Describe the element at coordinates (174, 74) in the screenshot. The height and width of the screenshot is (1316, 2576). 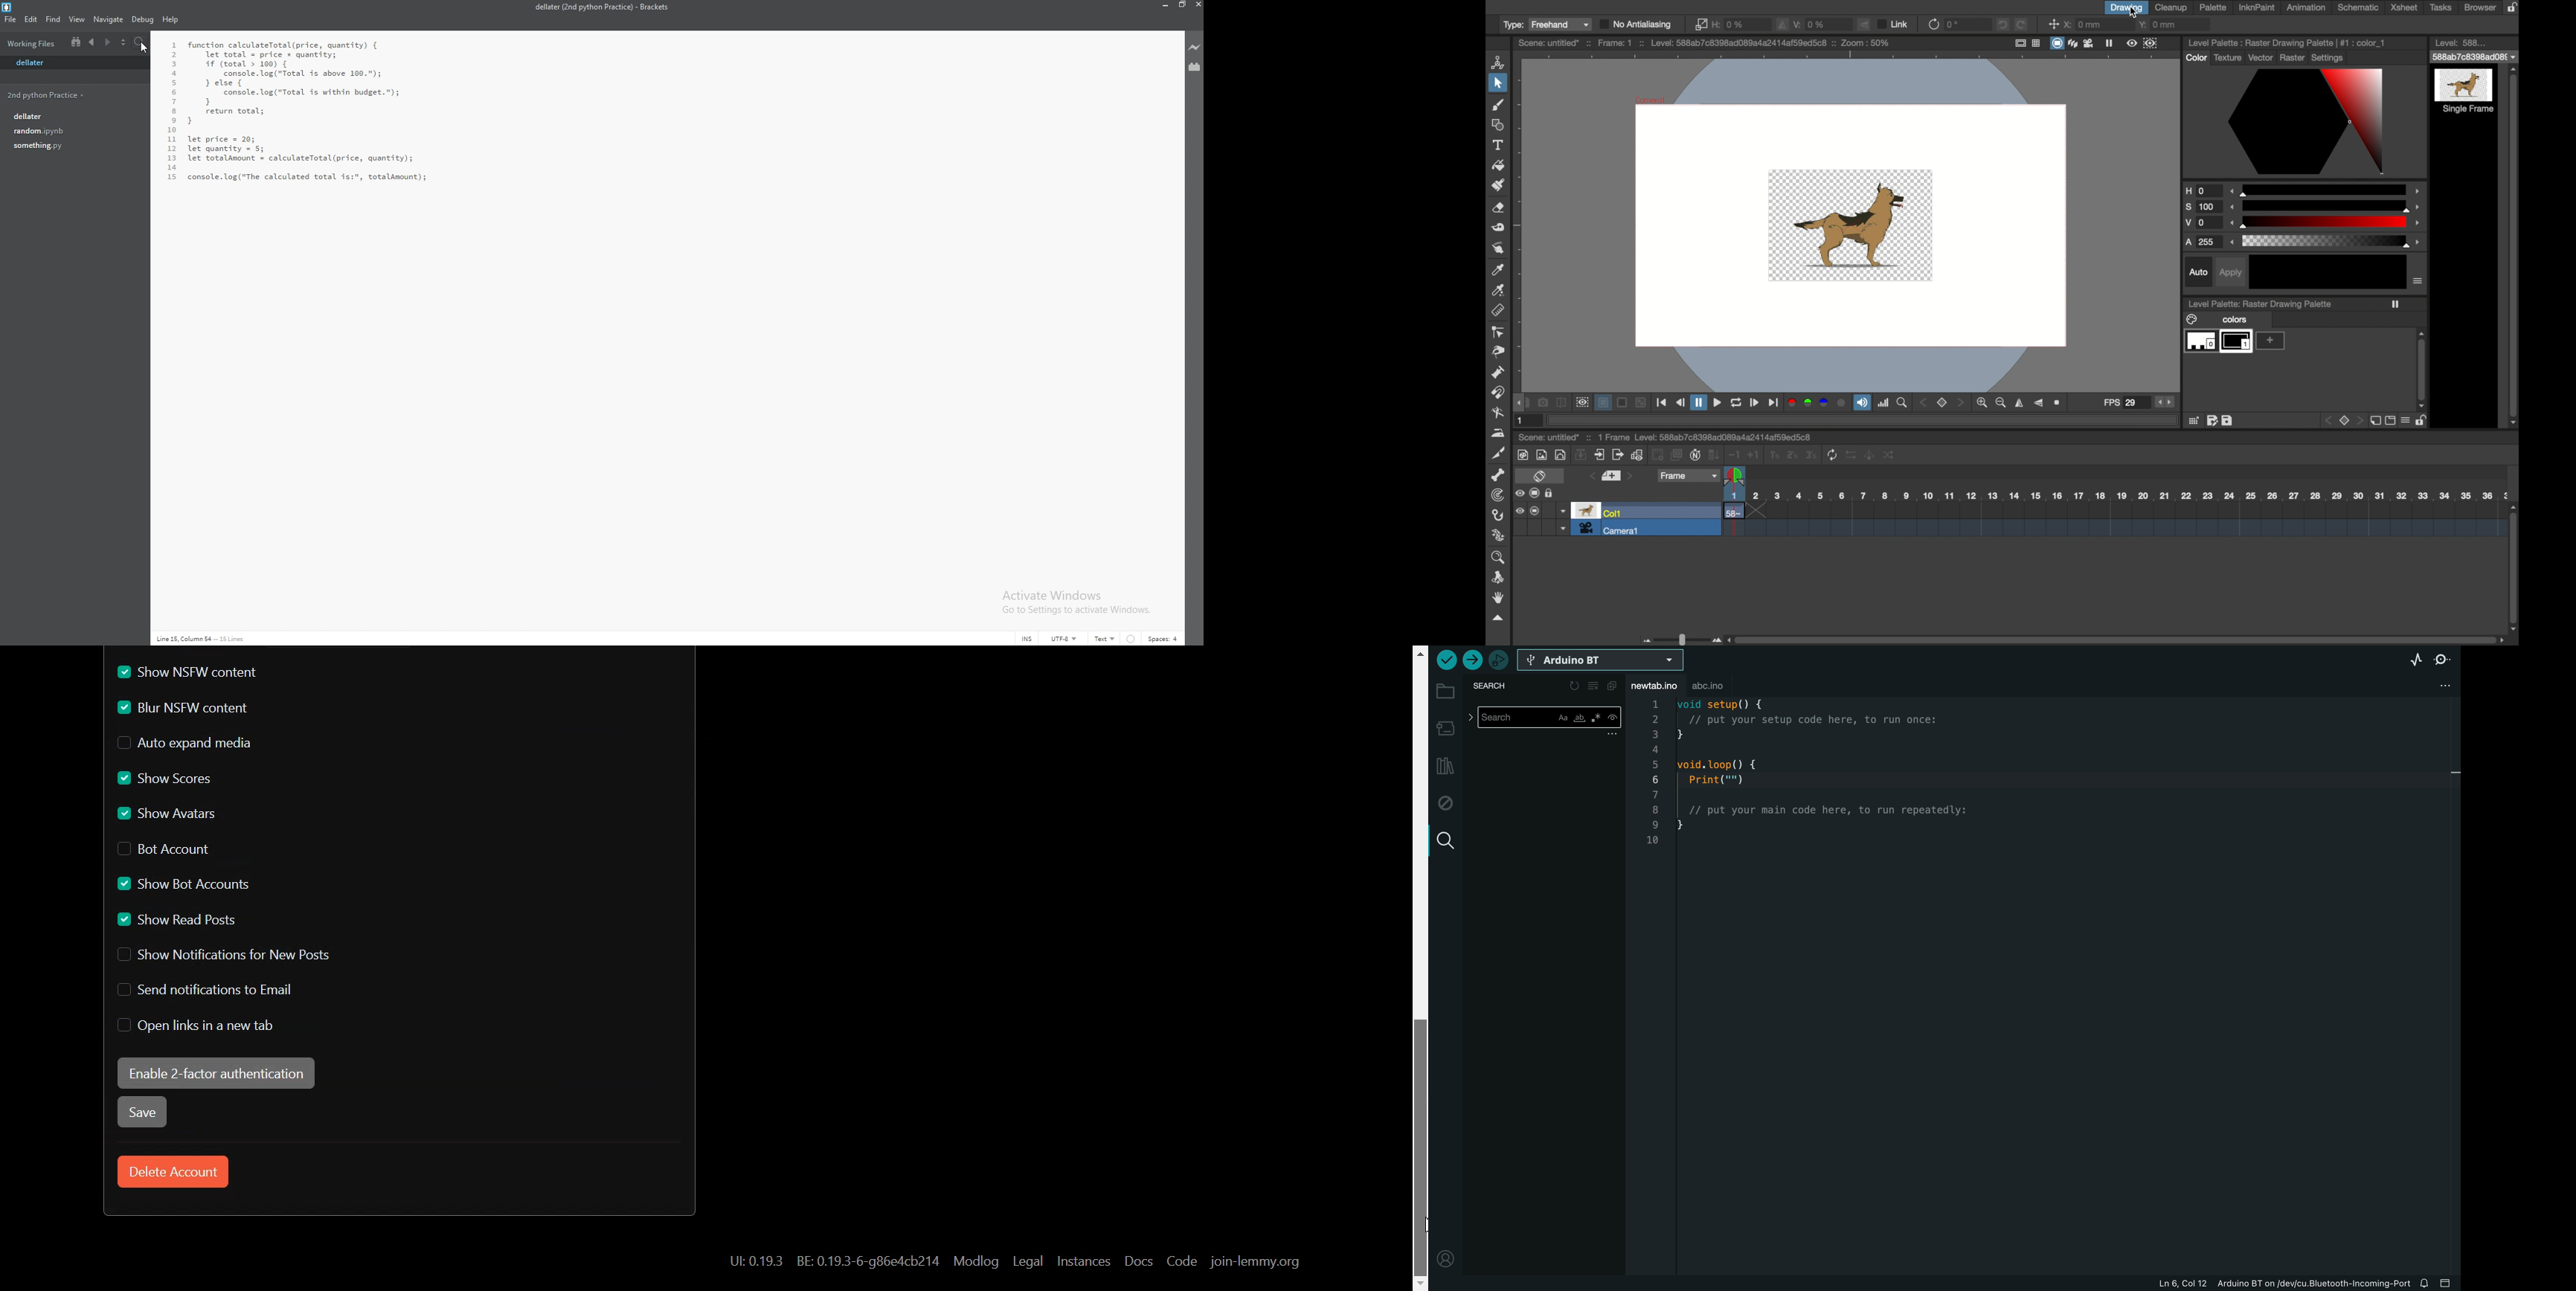
I see `4` at that location.